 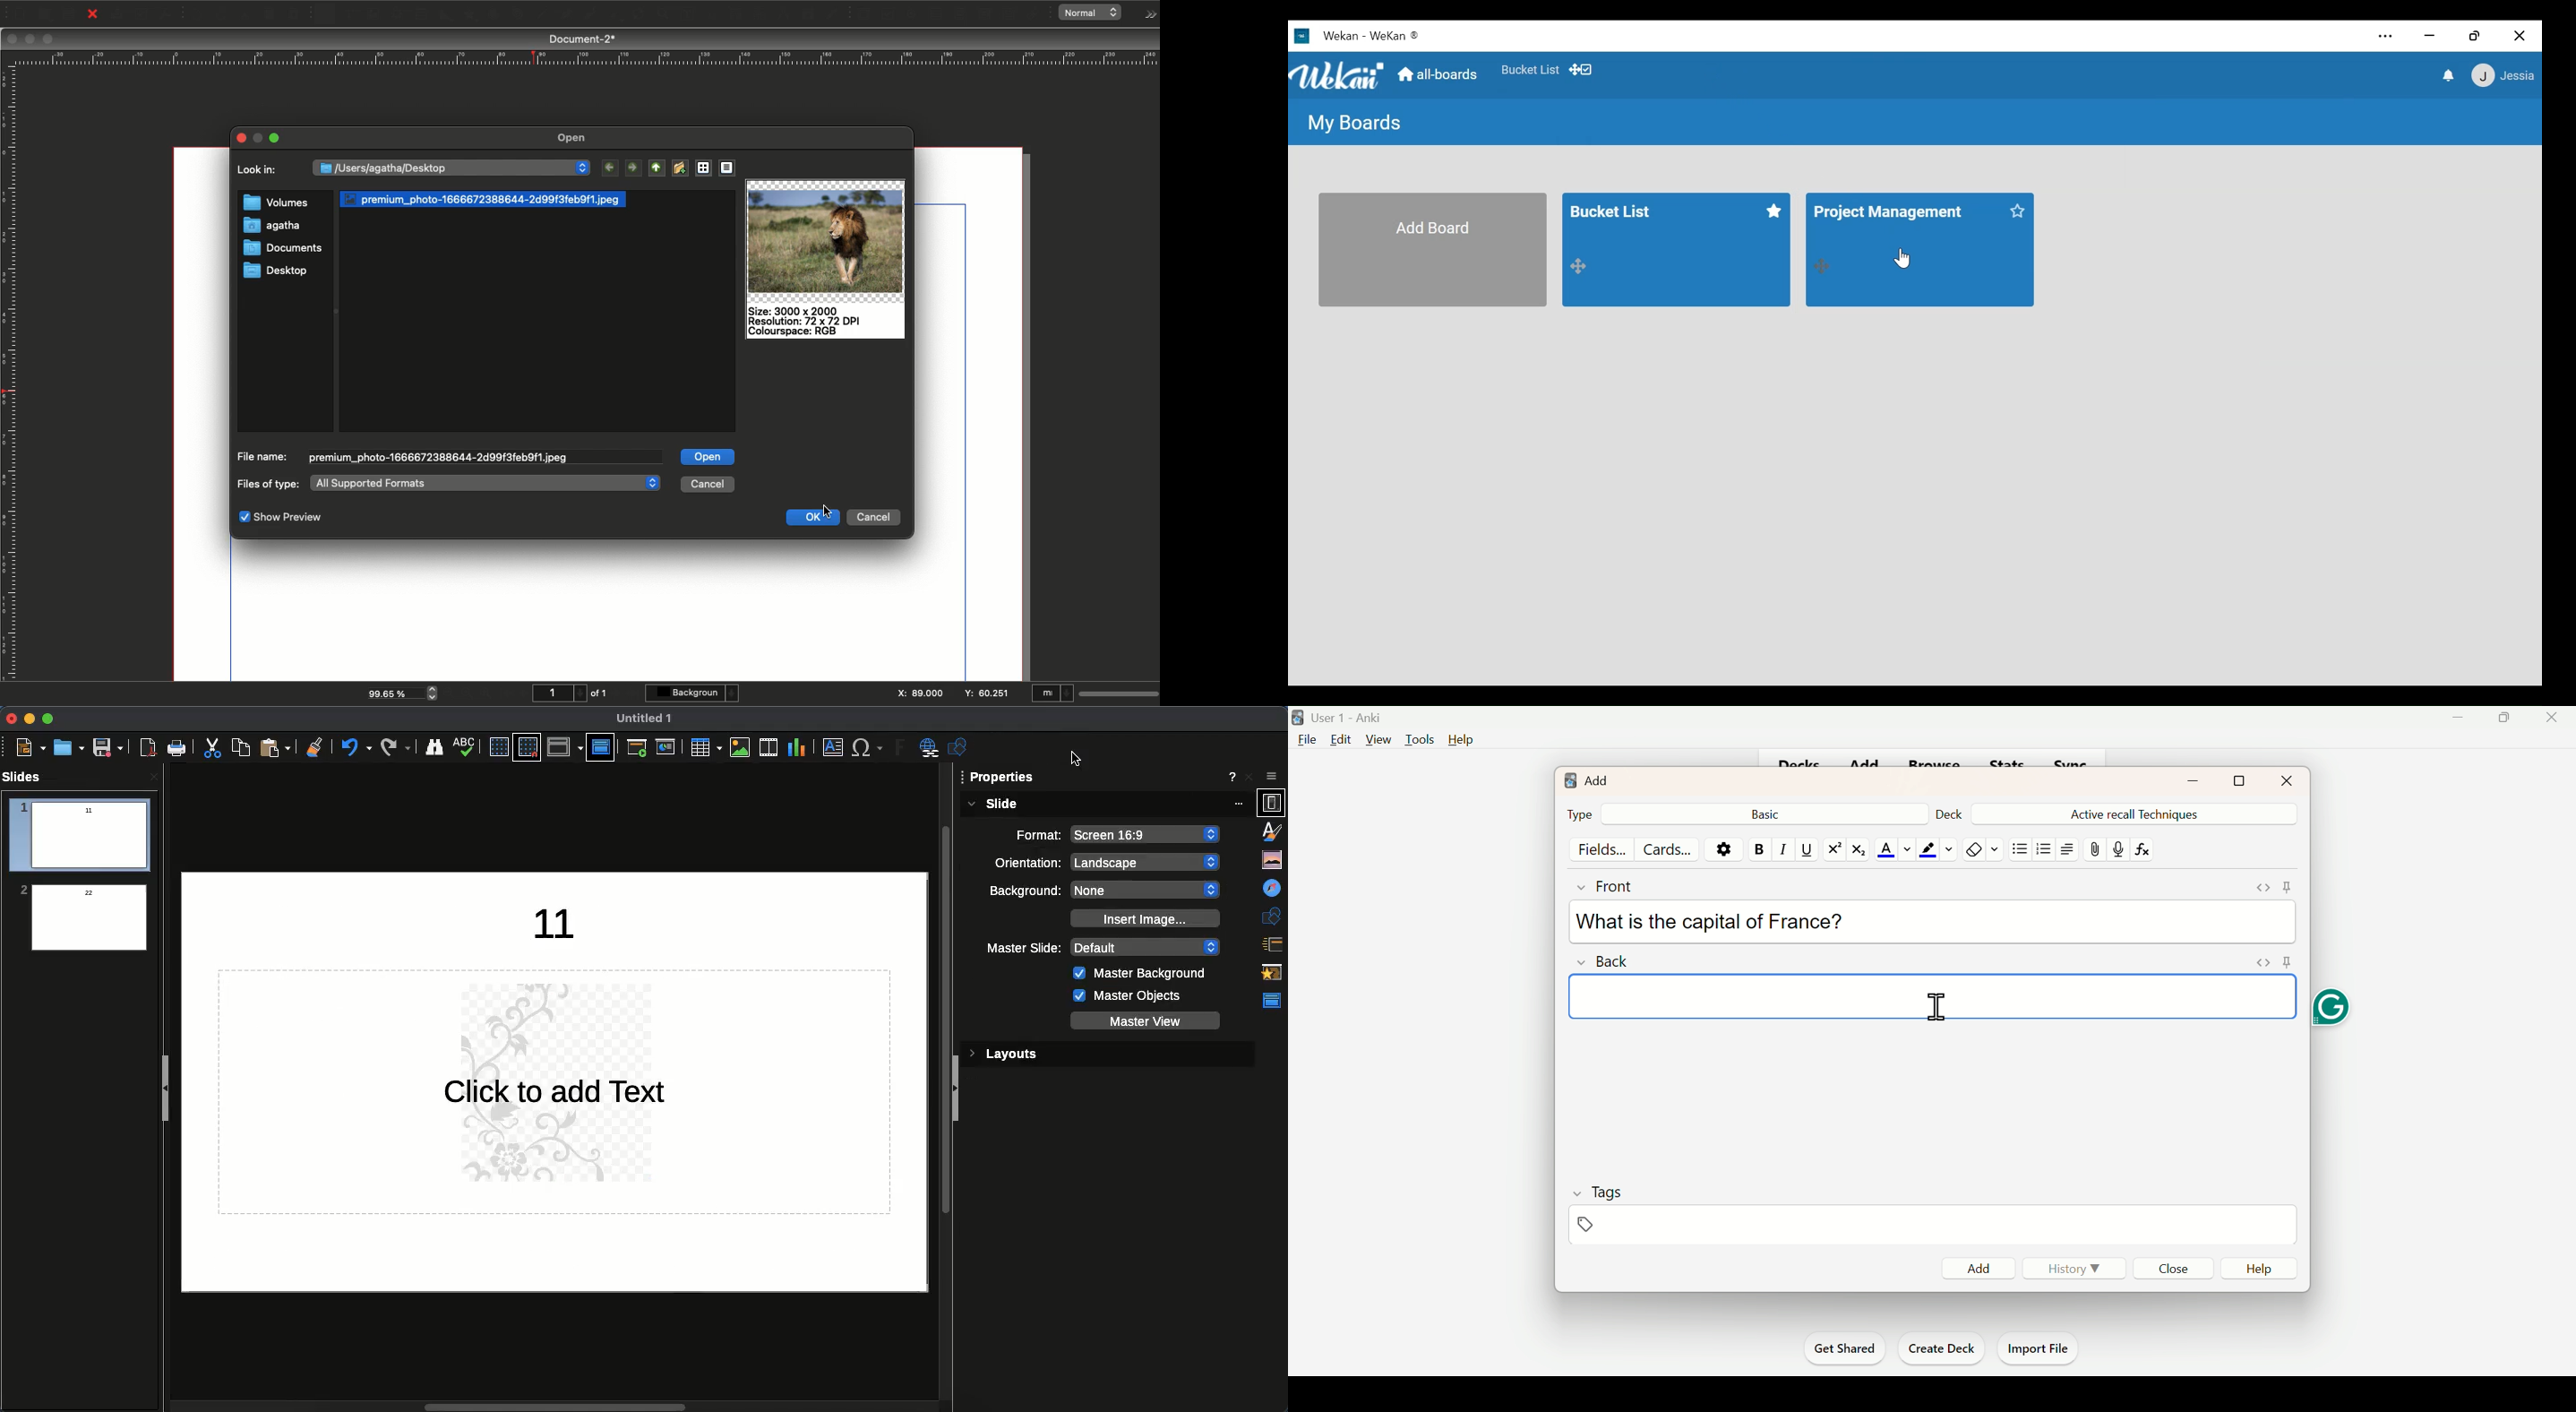 I want to click on none, so click(x=1148, y=891).